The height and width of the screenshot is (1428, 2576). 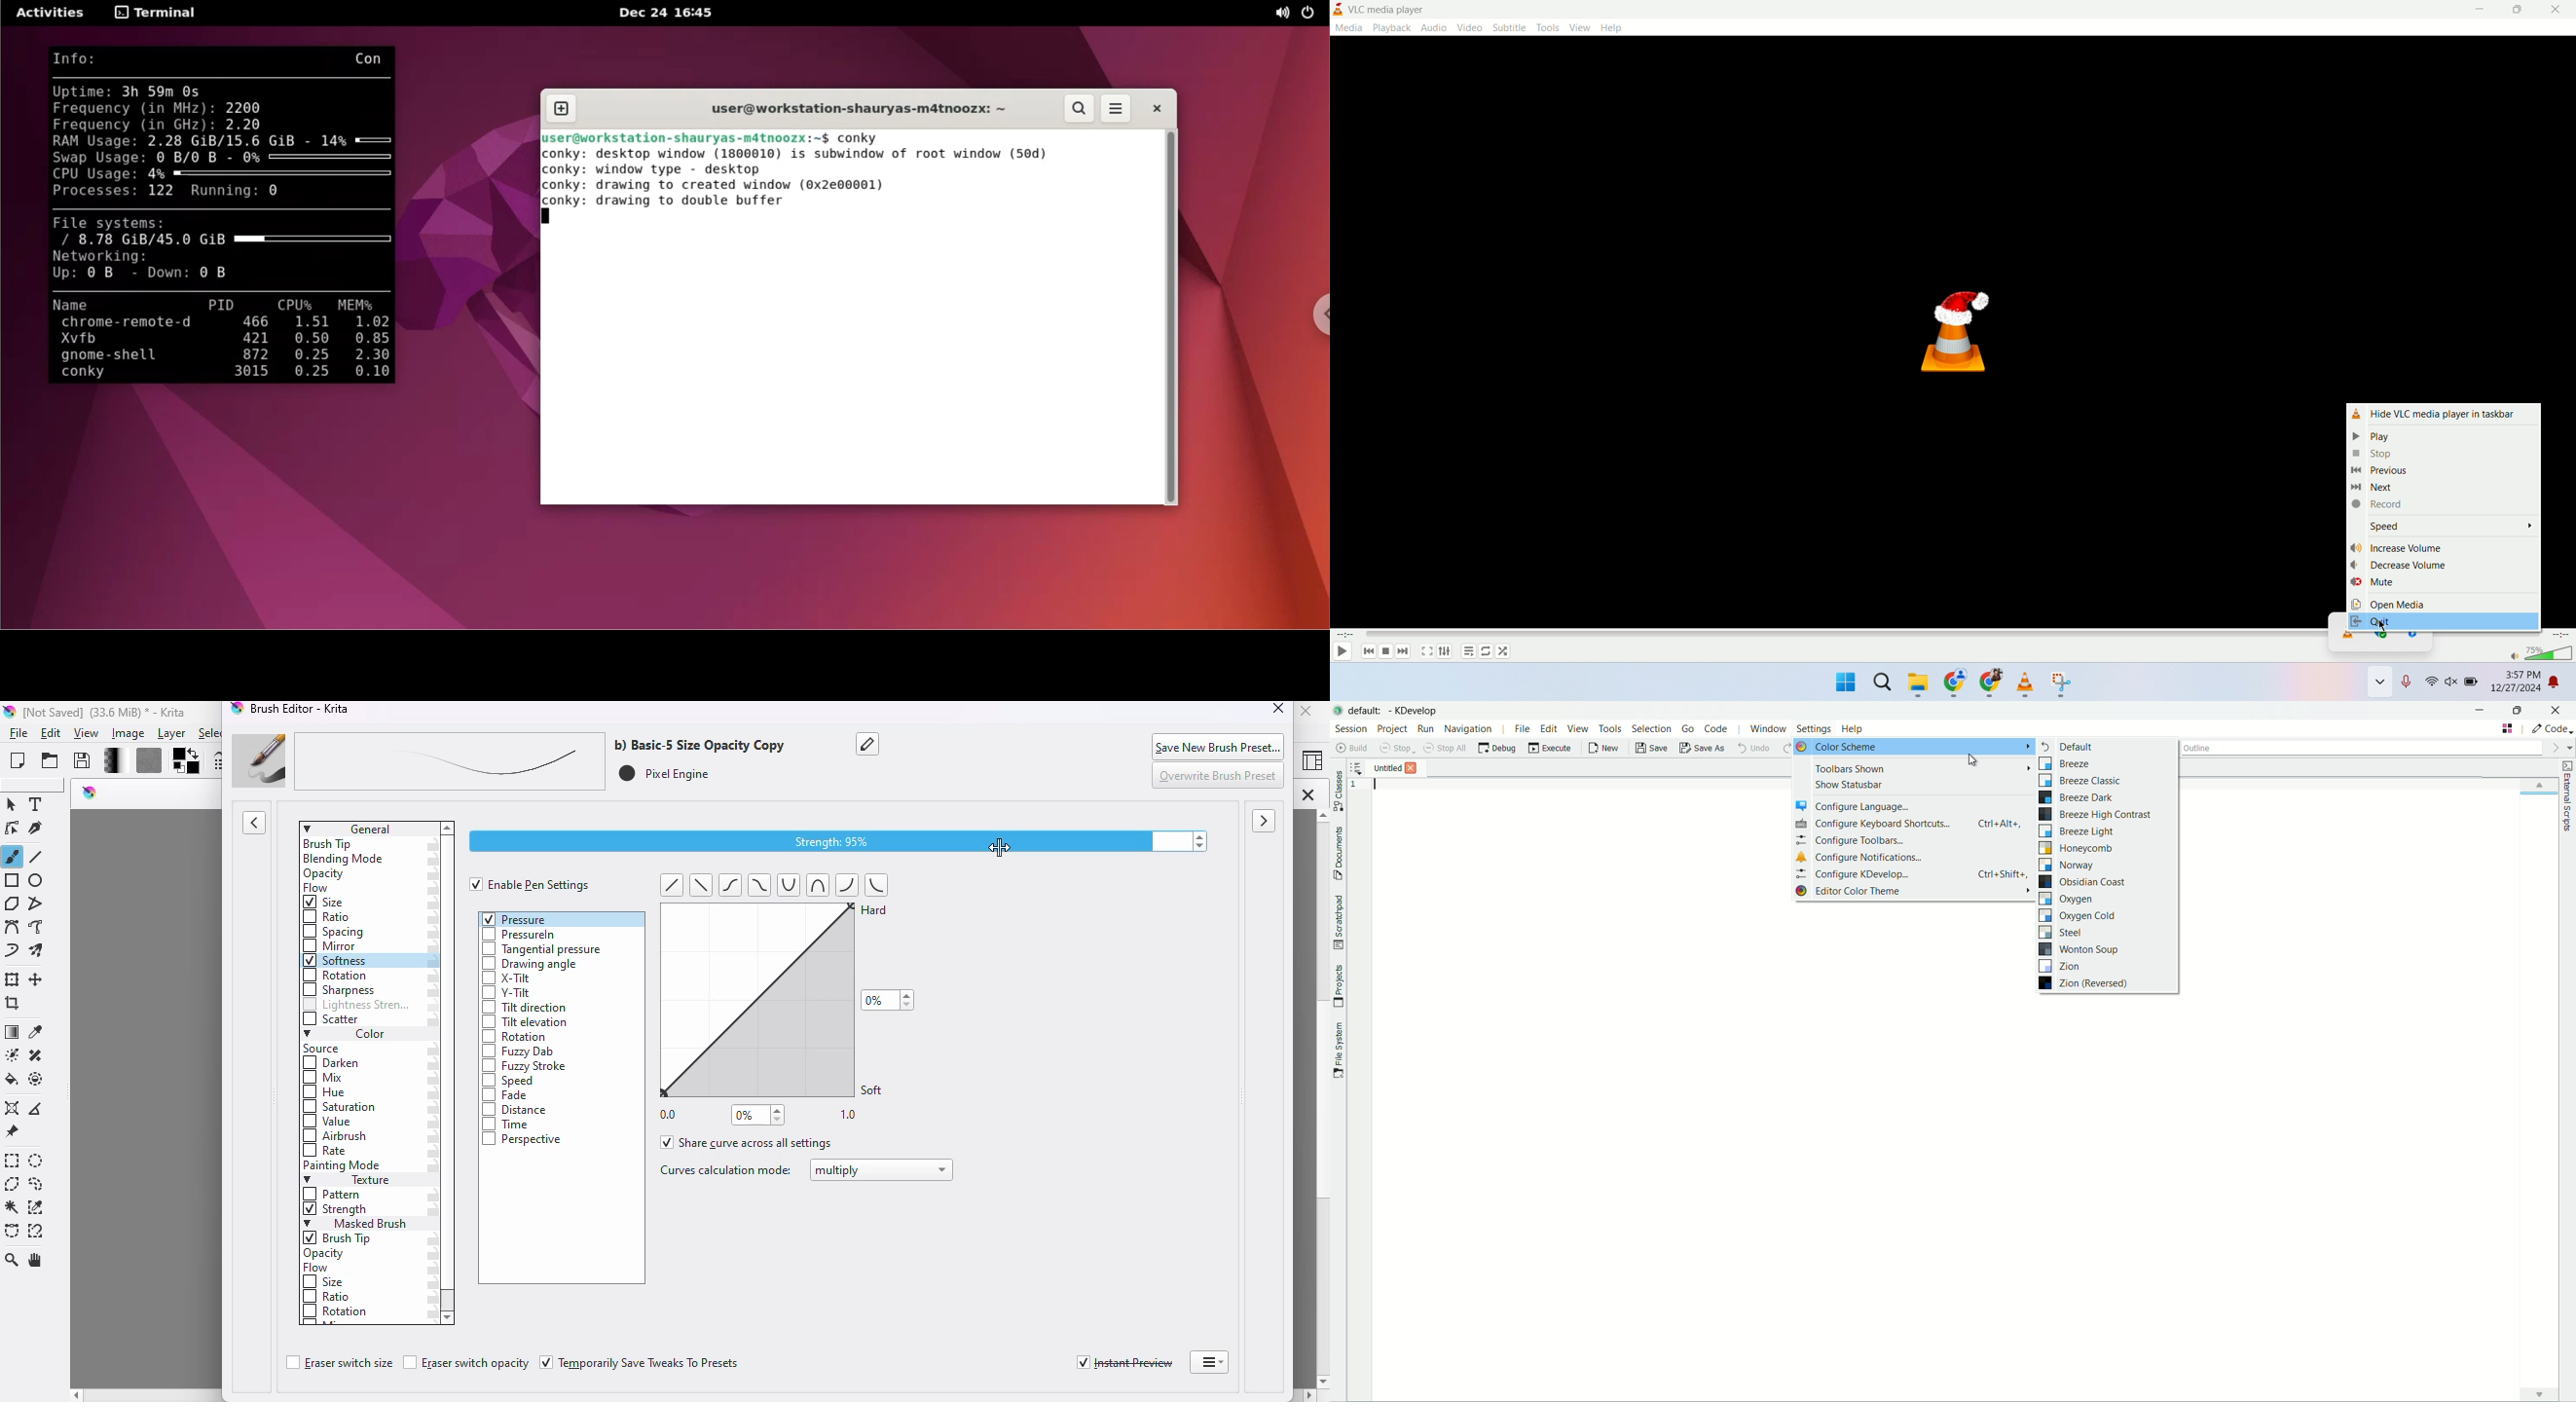 I want to click on logo, so click(x=91, y=793).